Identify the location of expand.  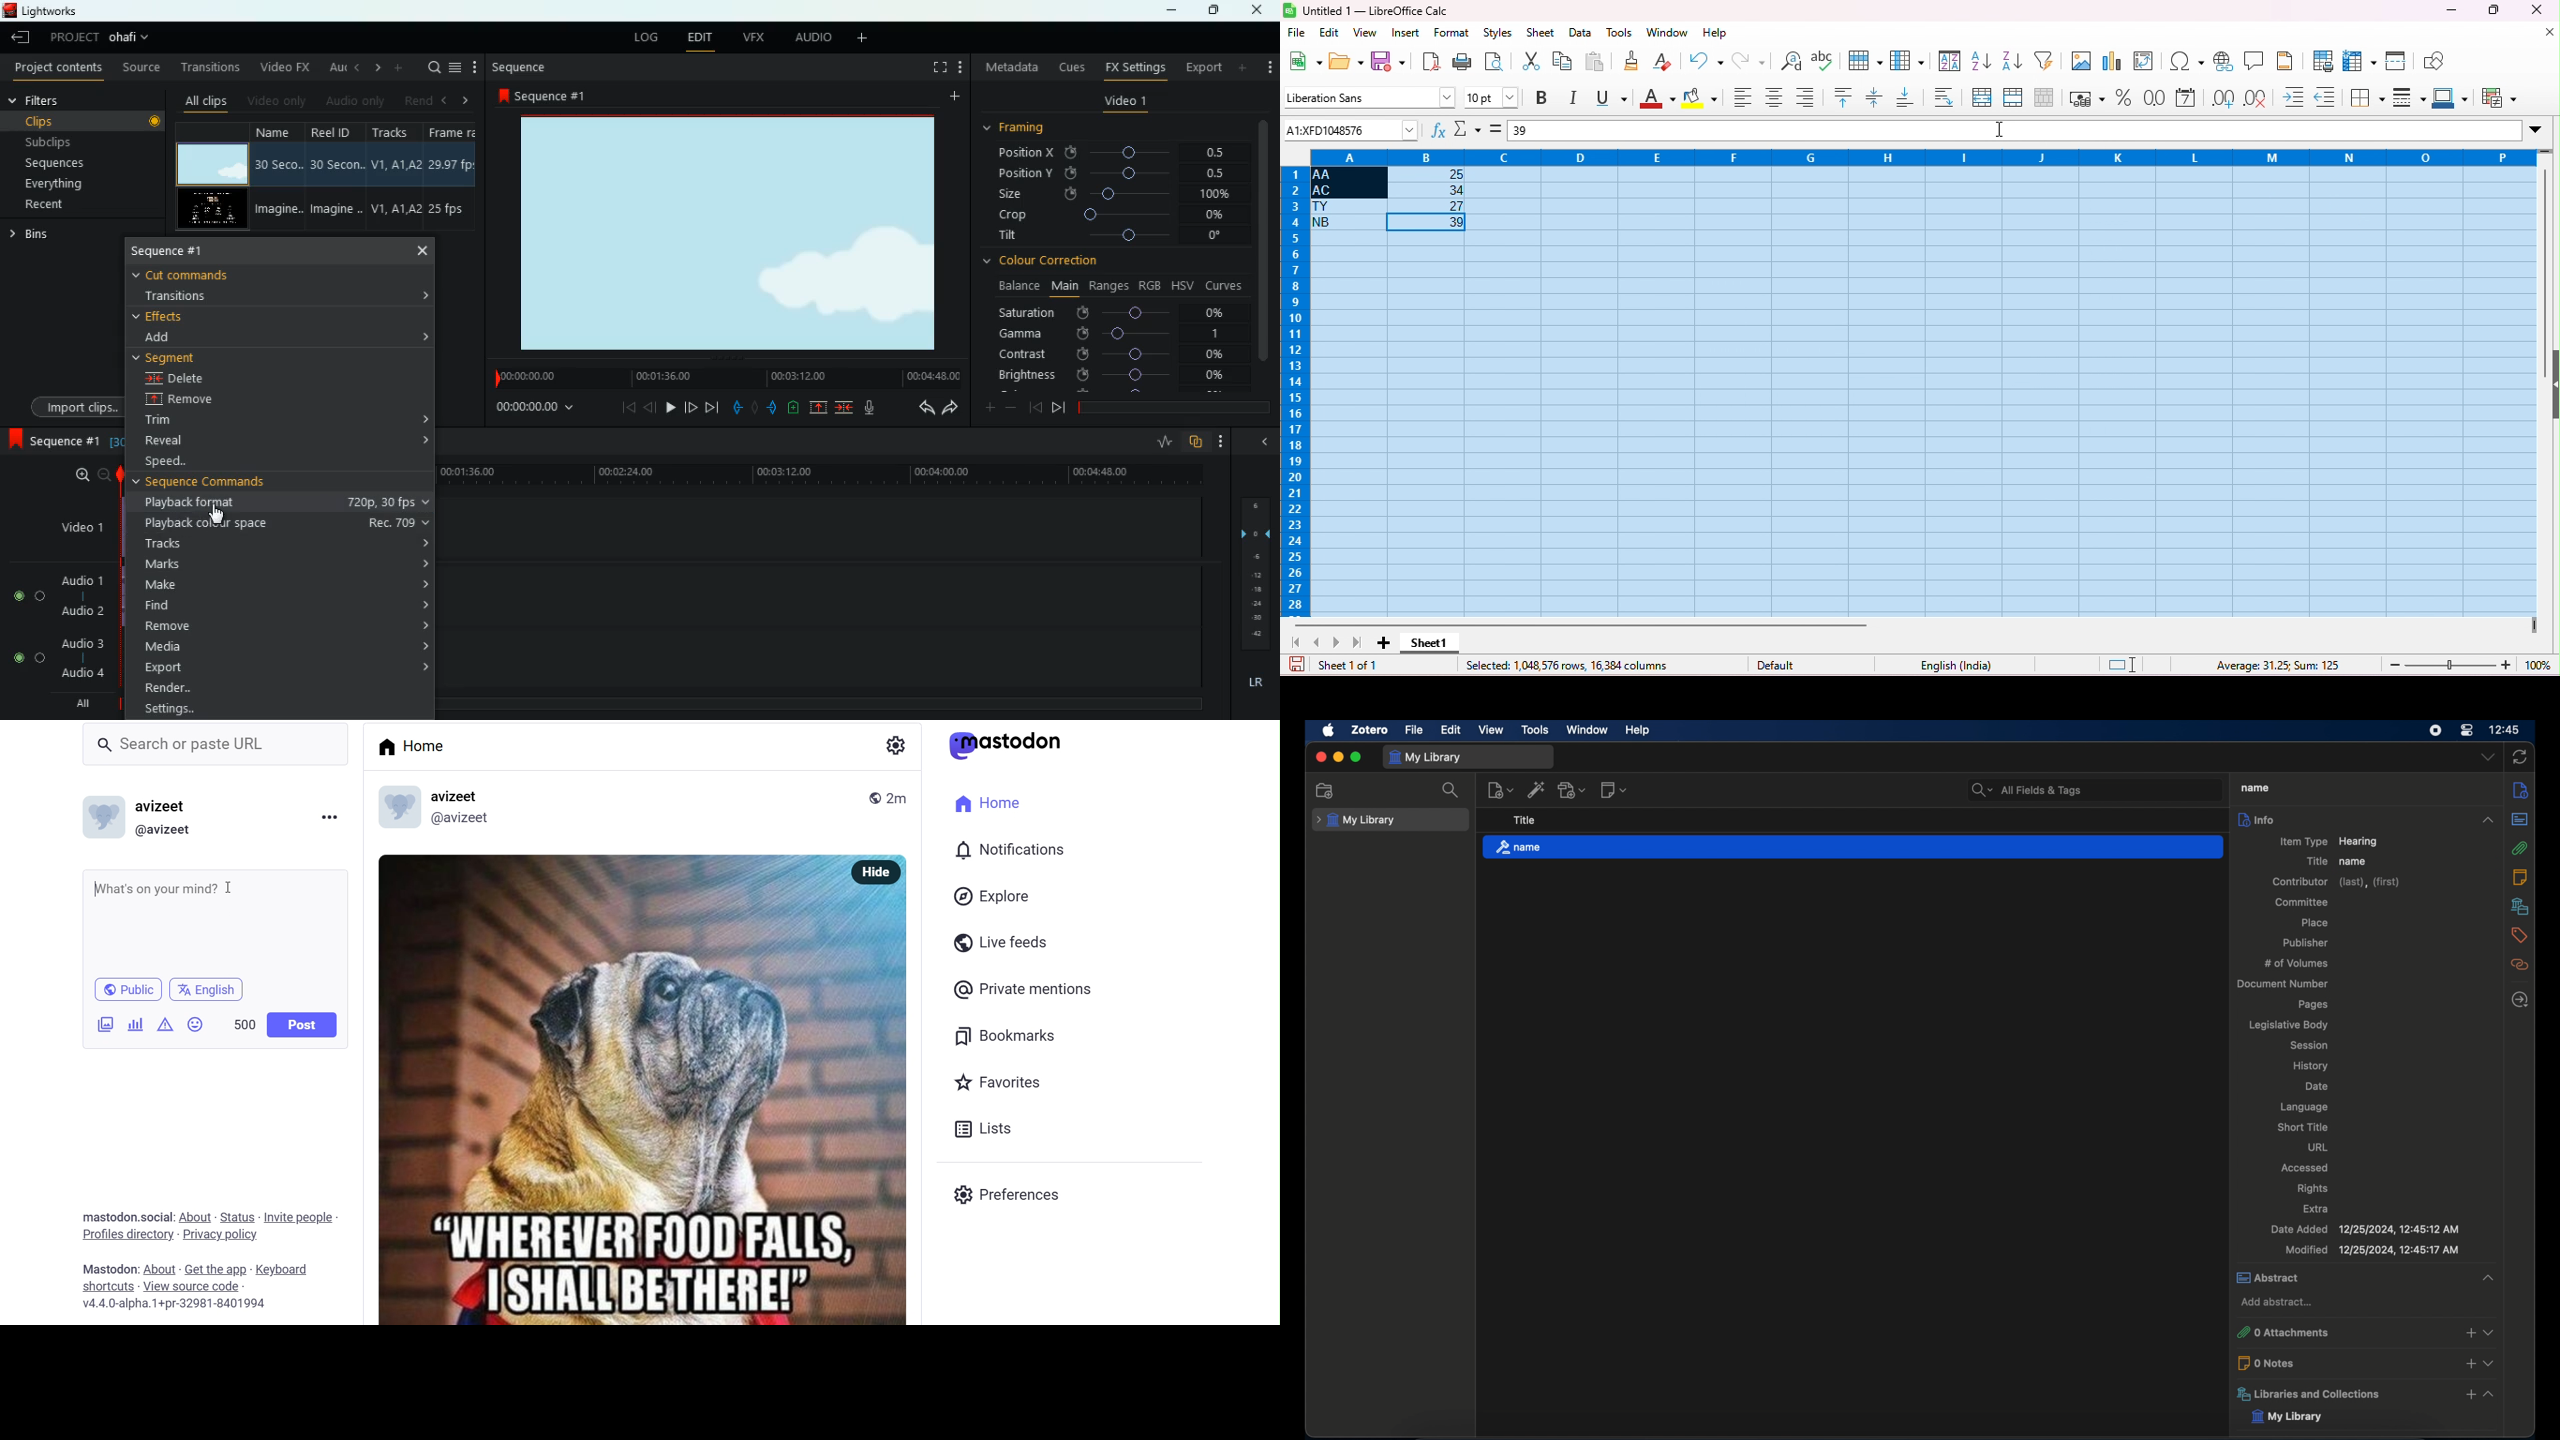
(422, 419).